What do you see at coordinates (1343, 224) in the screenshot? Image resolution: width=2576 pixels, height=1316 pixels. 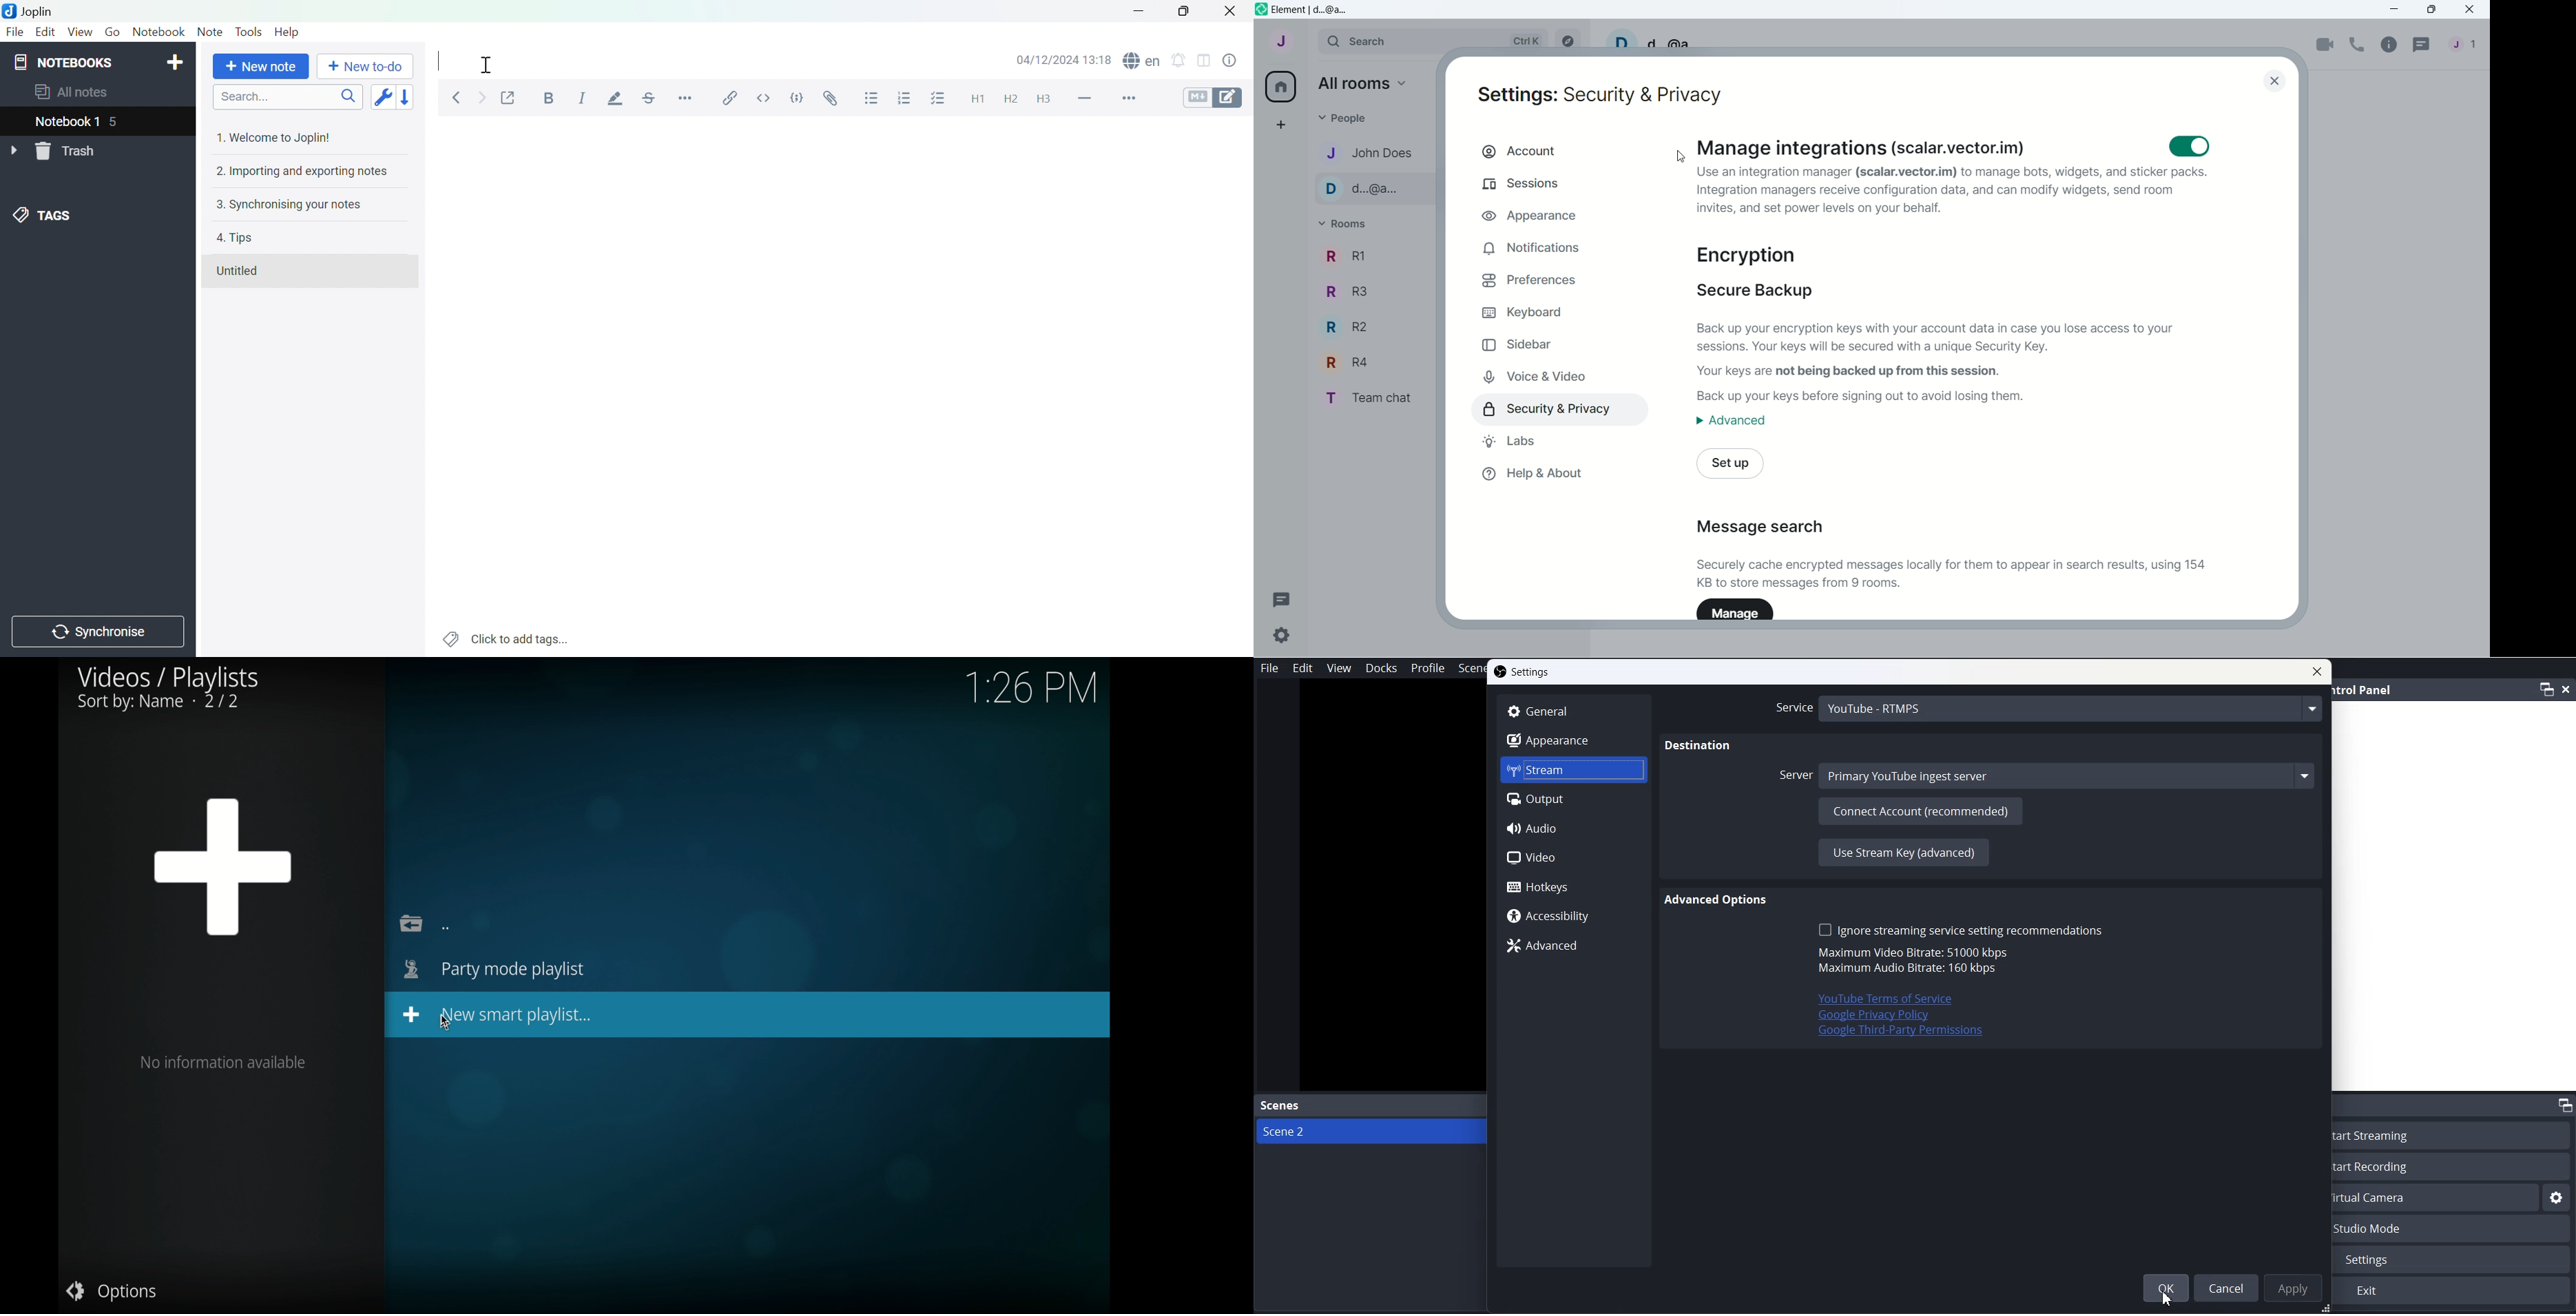 I see `rooms` at bounding box center [1343, 224].